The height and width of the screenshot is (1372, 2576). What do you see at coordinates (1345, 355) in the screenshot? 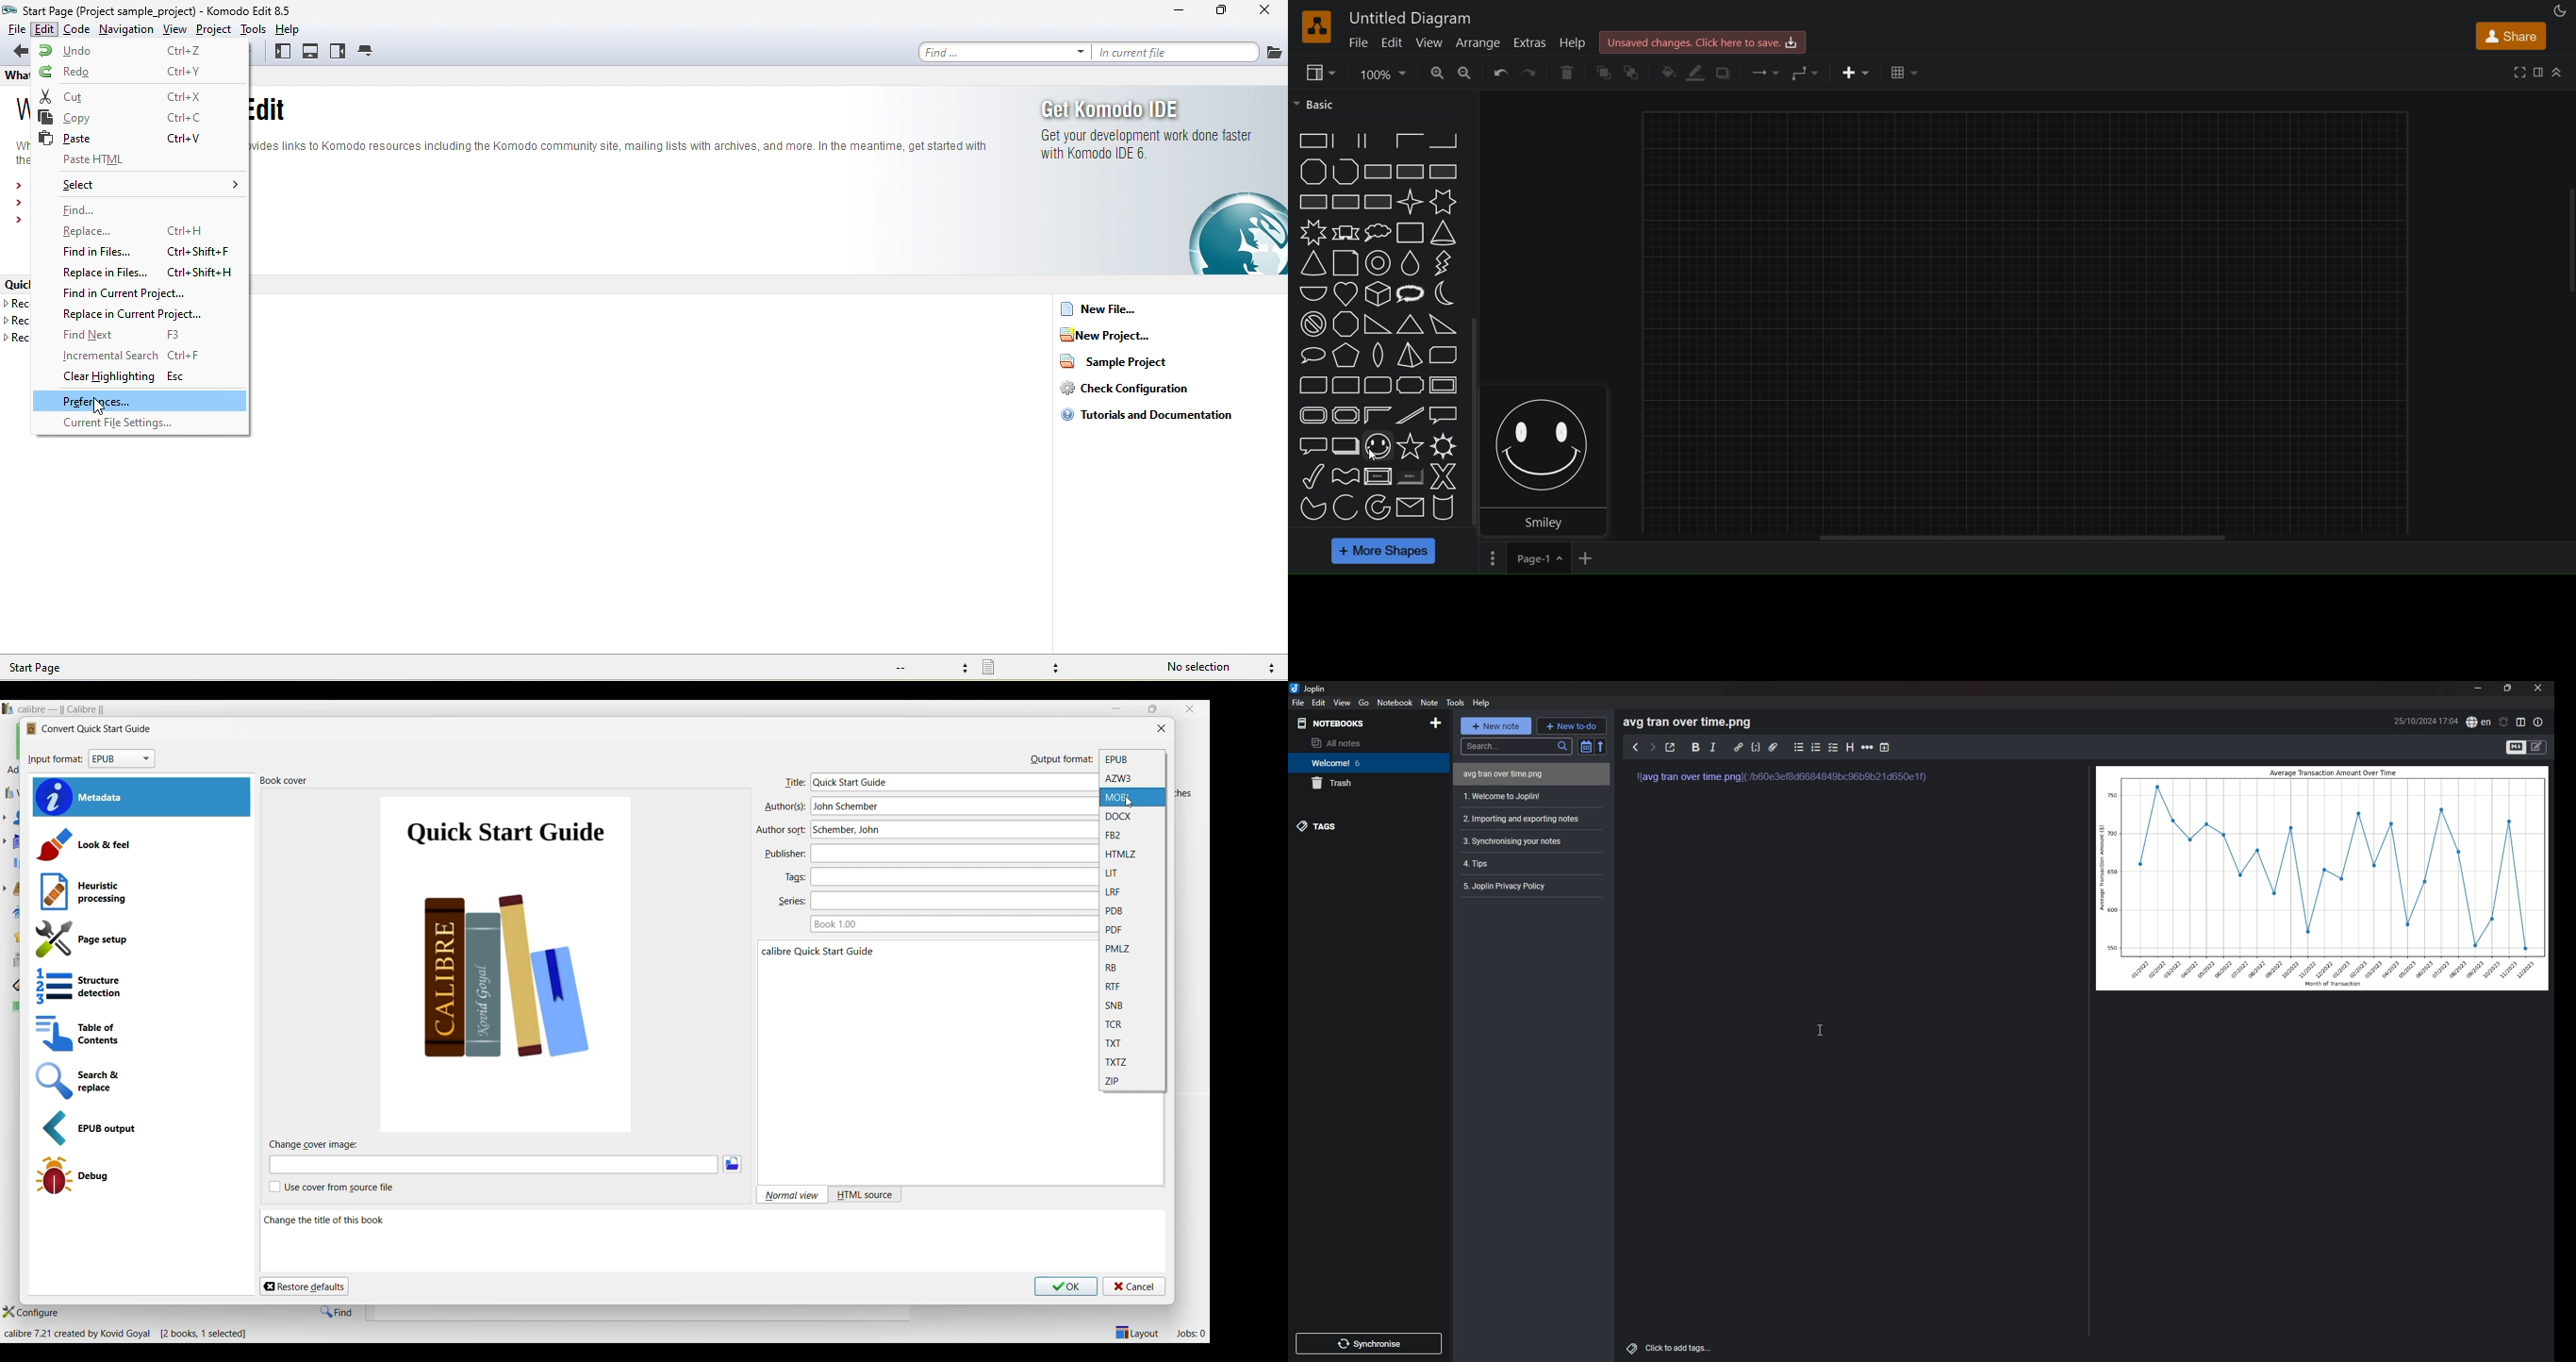
I see `pyramid` at bounding box center [1345, 355].